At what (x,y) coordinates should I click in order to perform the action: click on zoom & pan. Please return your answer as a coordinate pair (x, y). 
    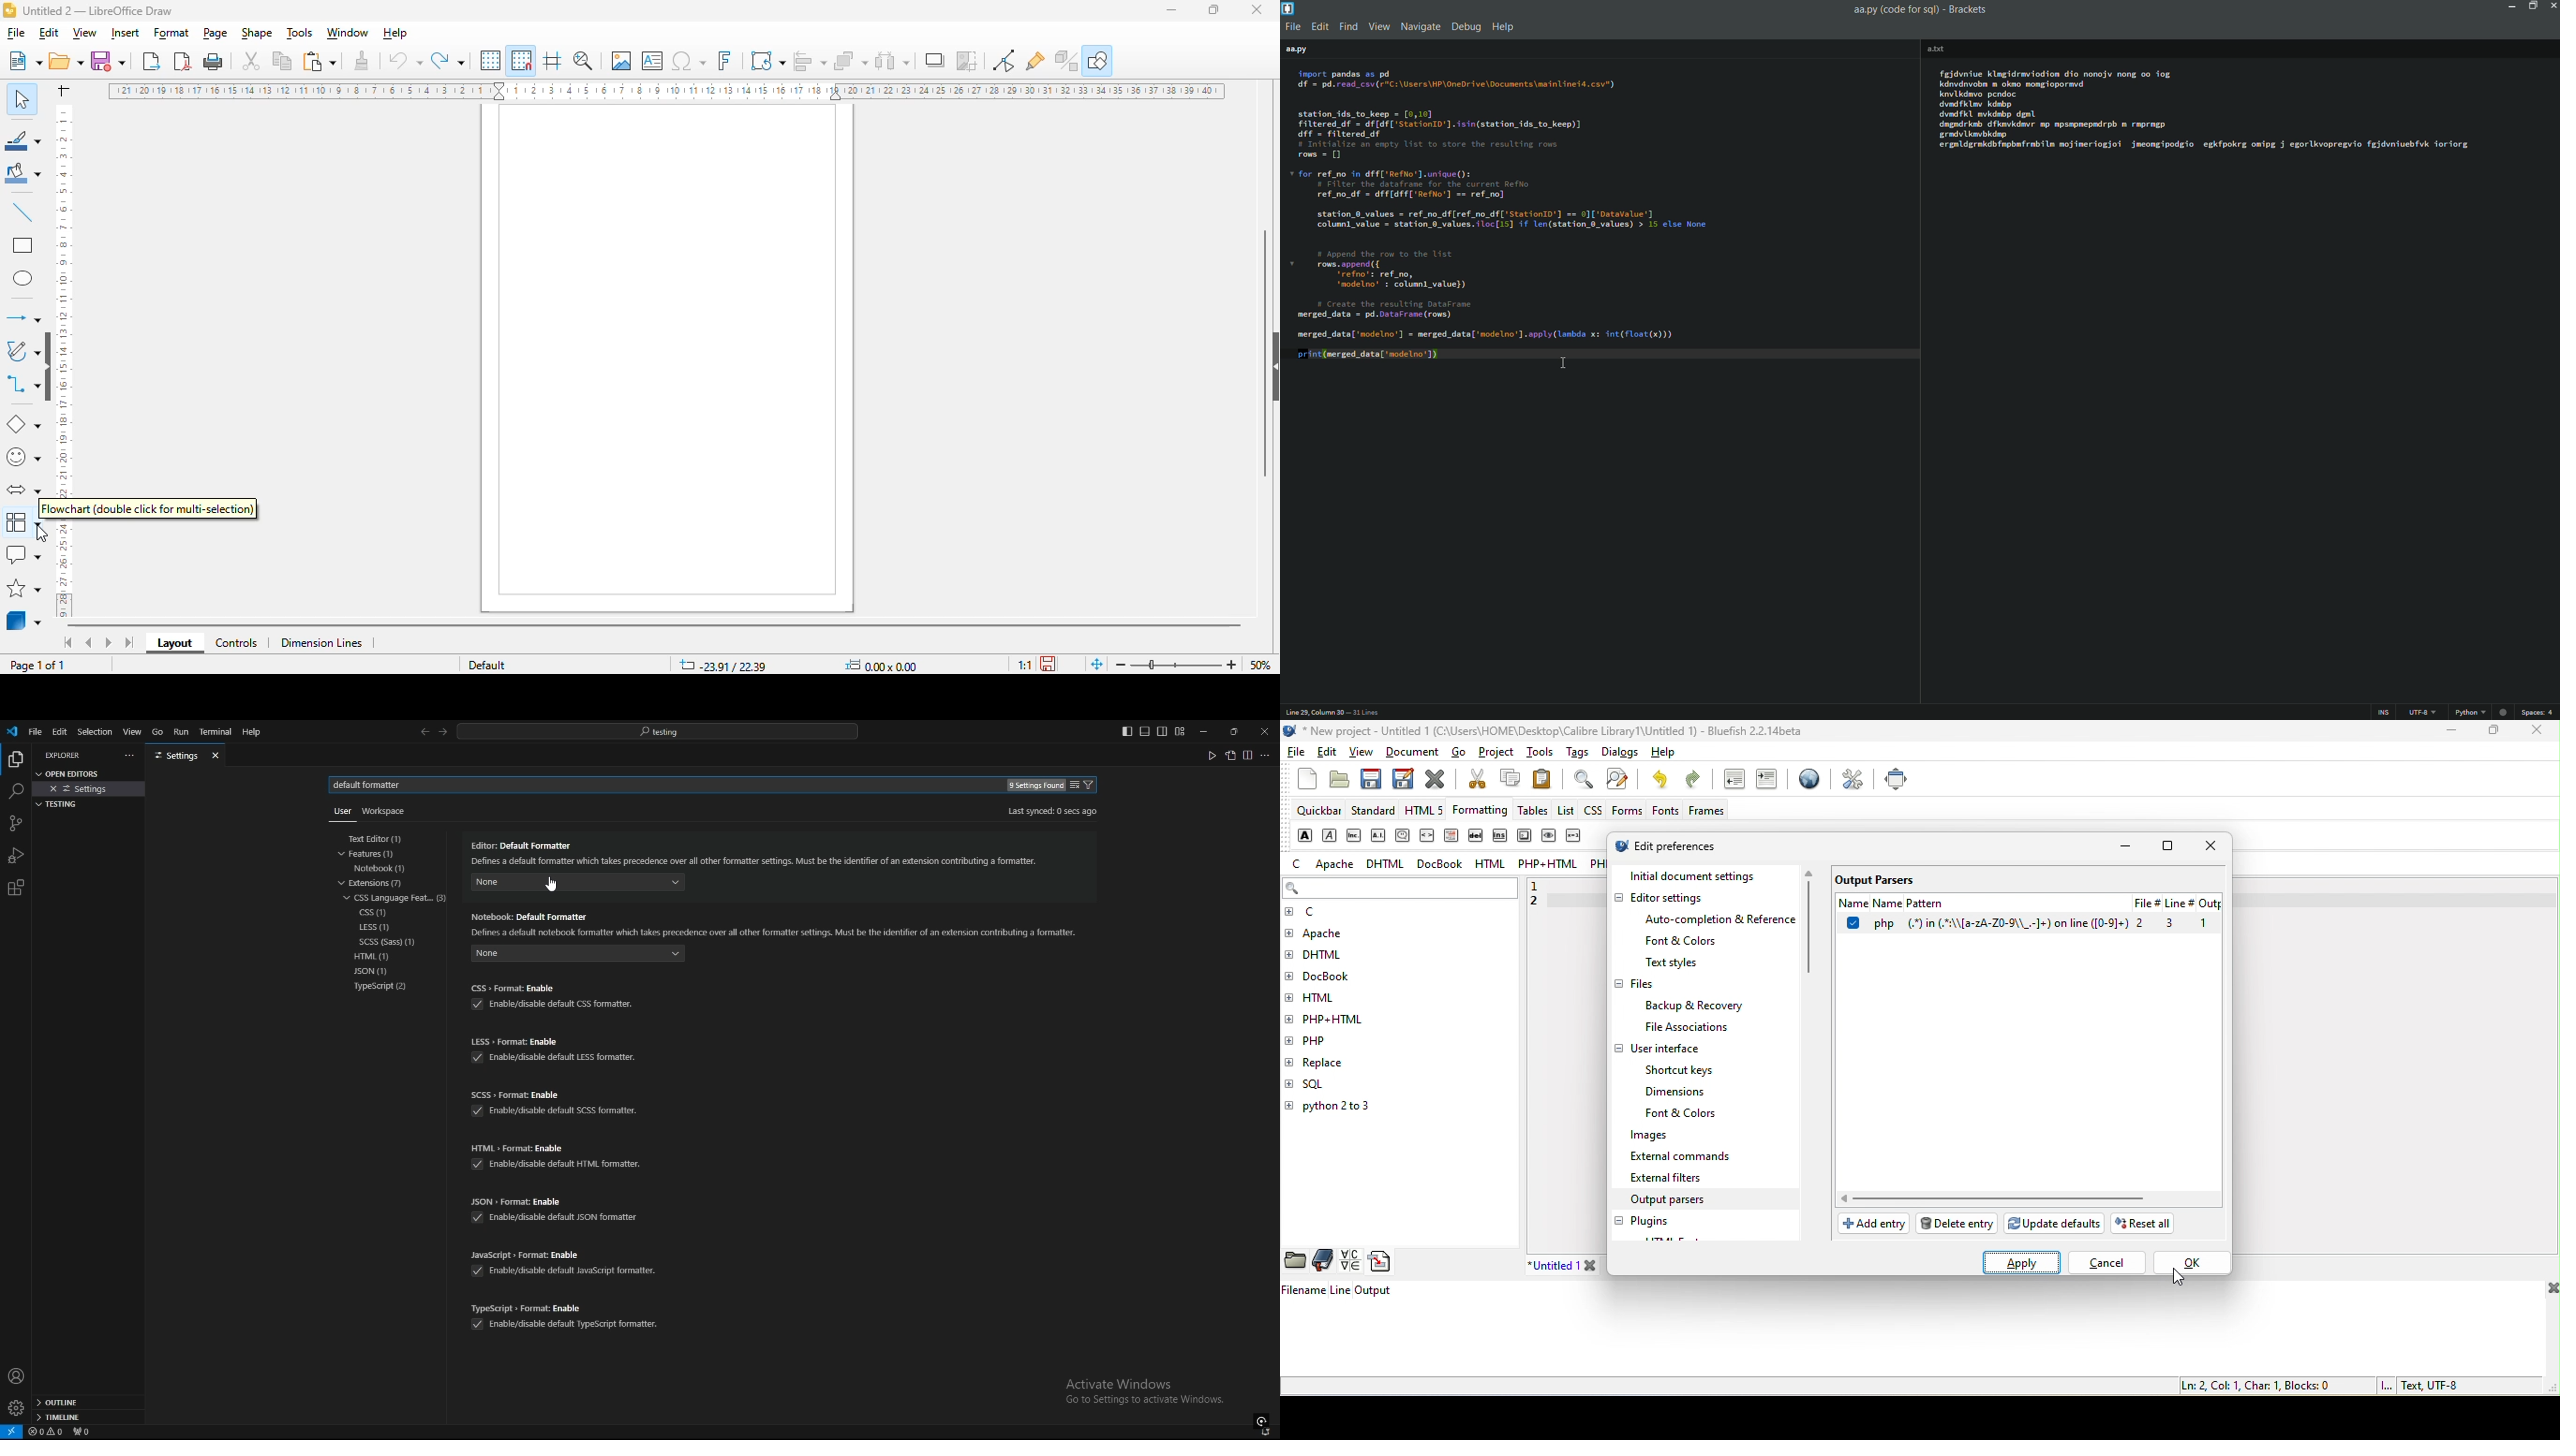
    Looking at the image, I should click on (584, 61).